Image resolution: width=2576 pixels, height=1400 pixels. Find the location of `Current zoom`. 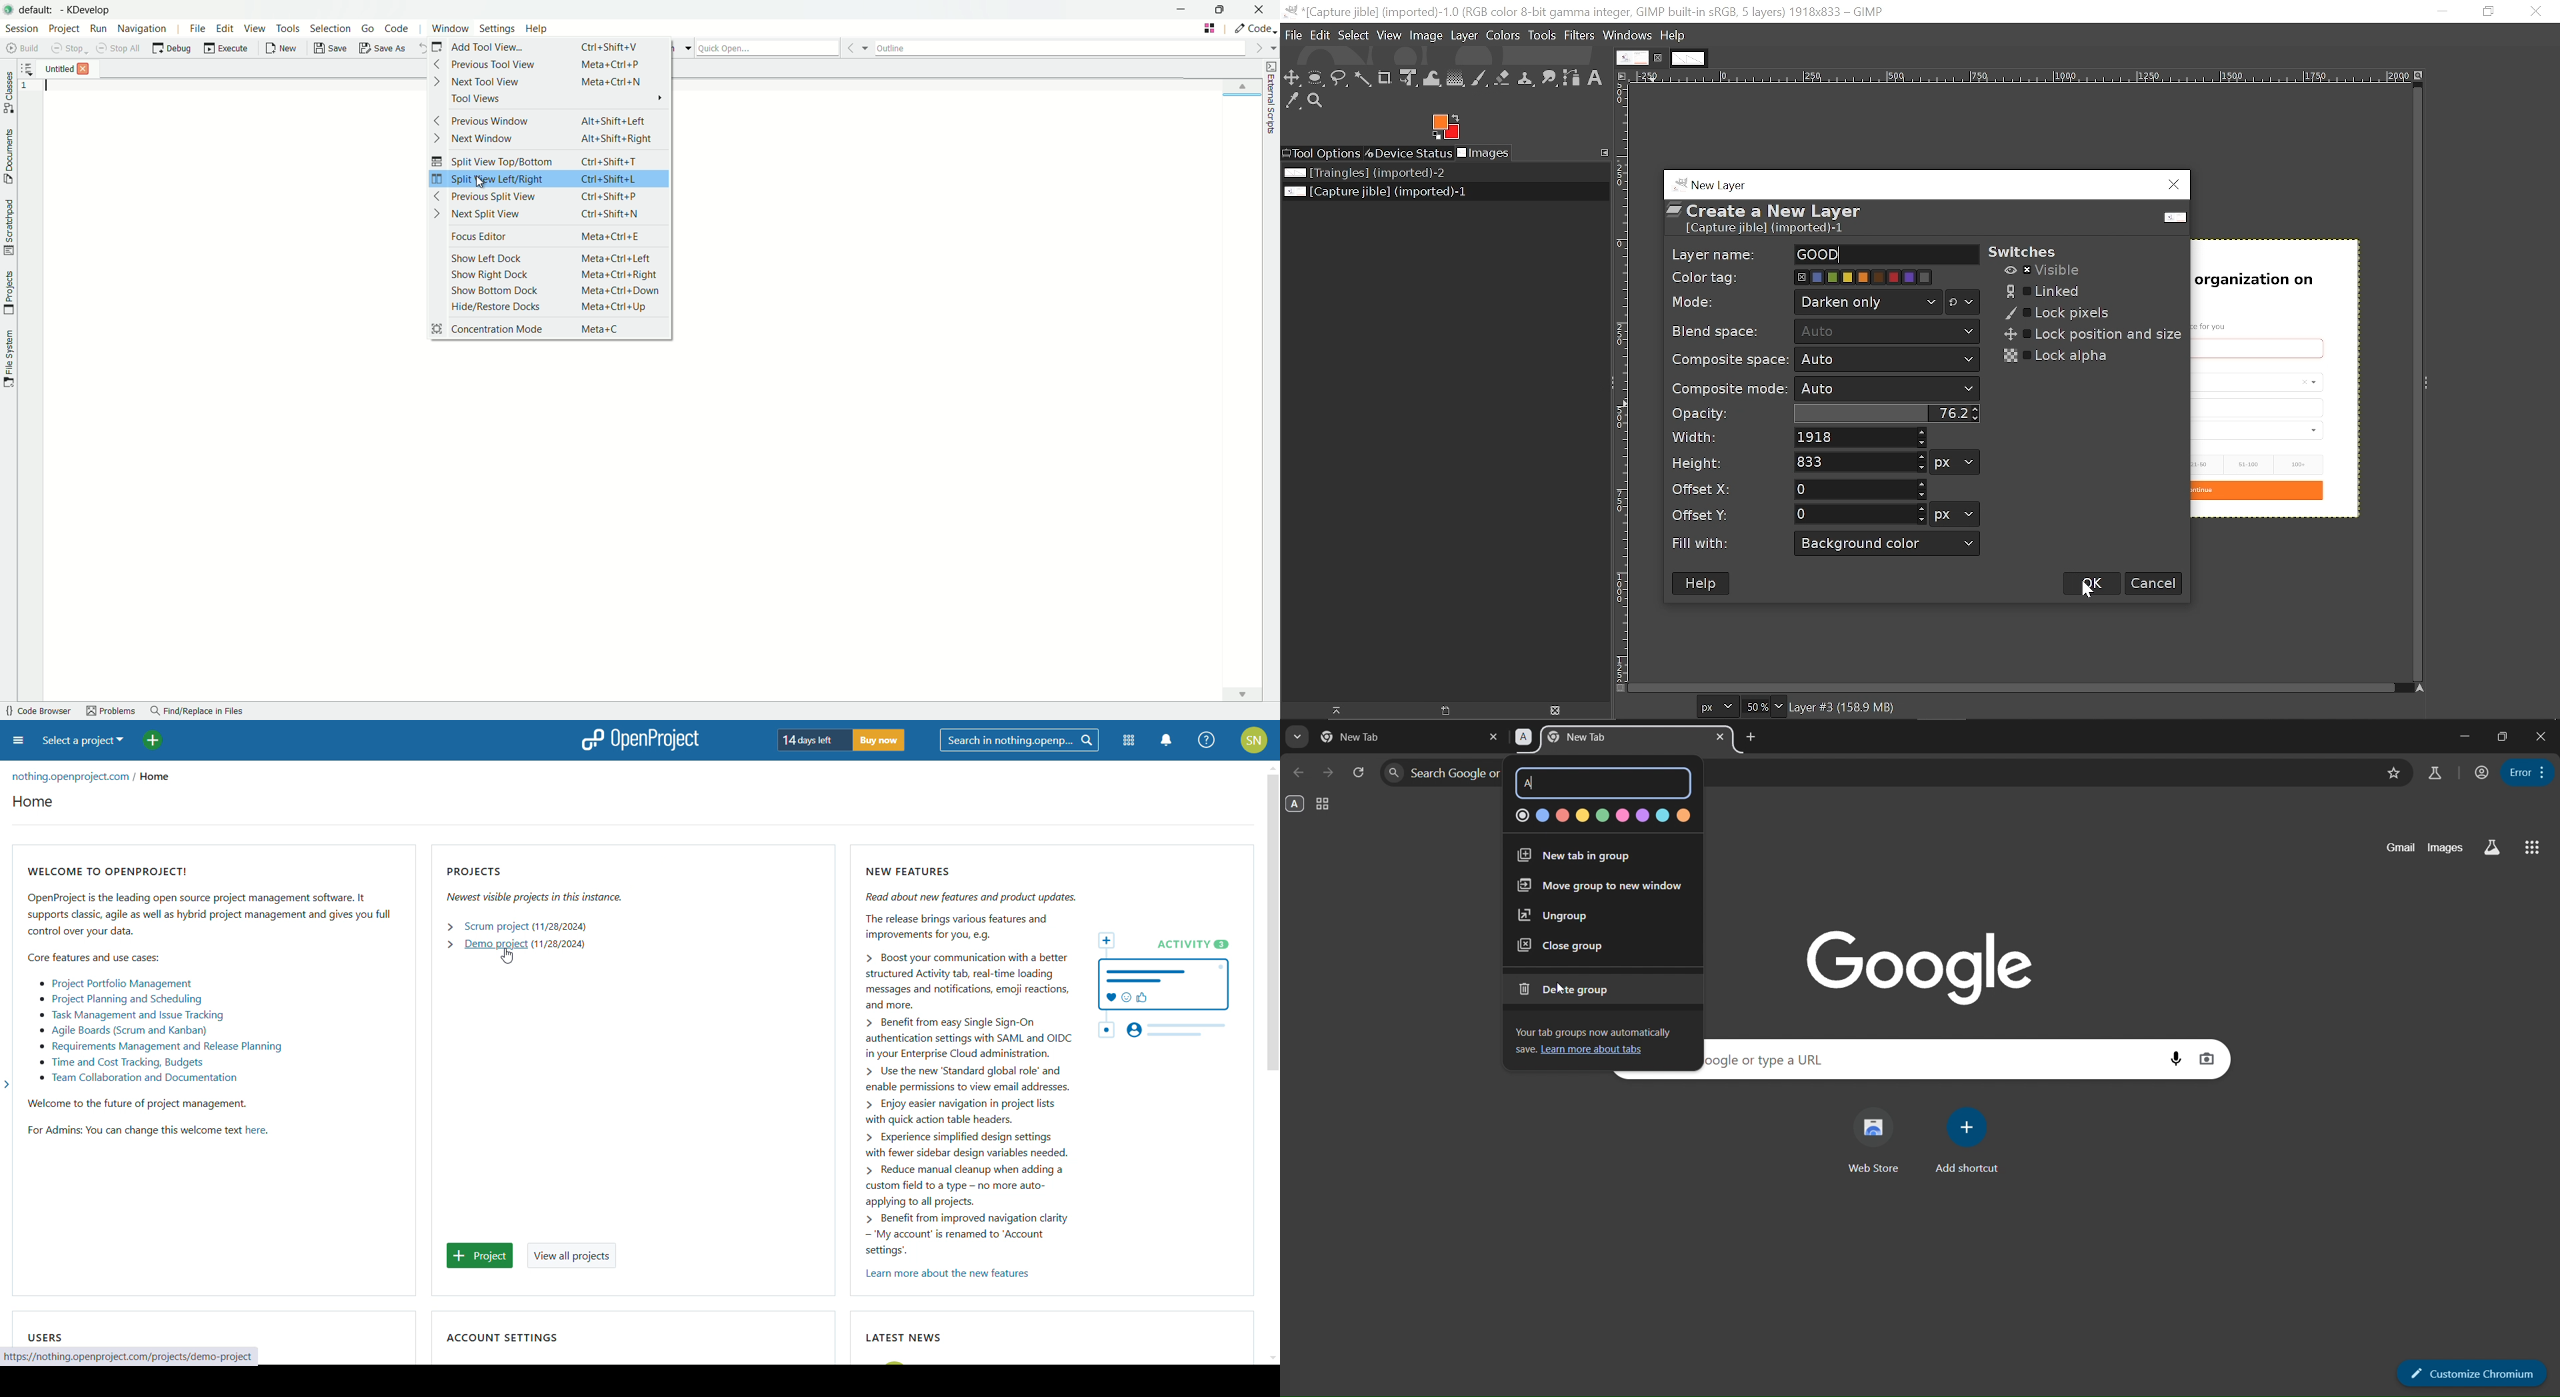

Current zoom is located at coordinates (1755, 706).